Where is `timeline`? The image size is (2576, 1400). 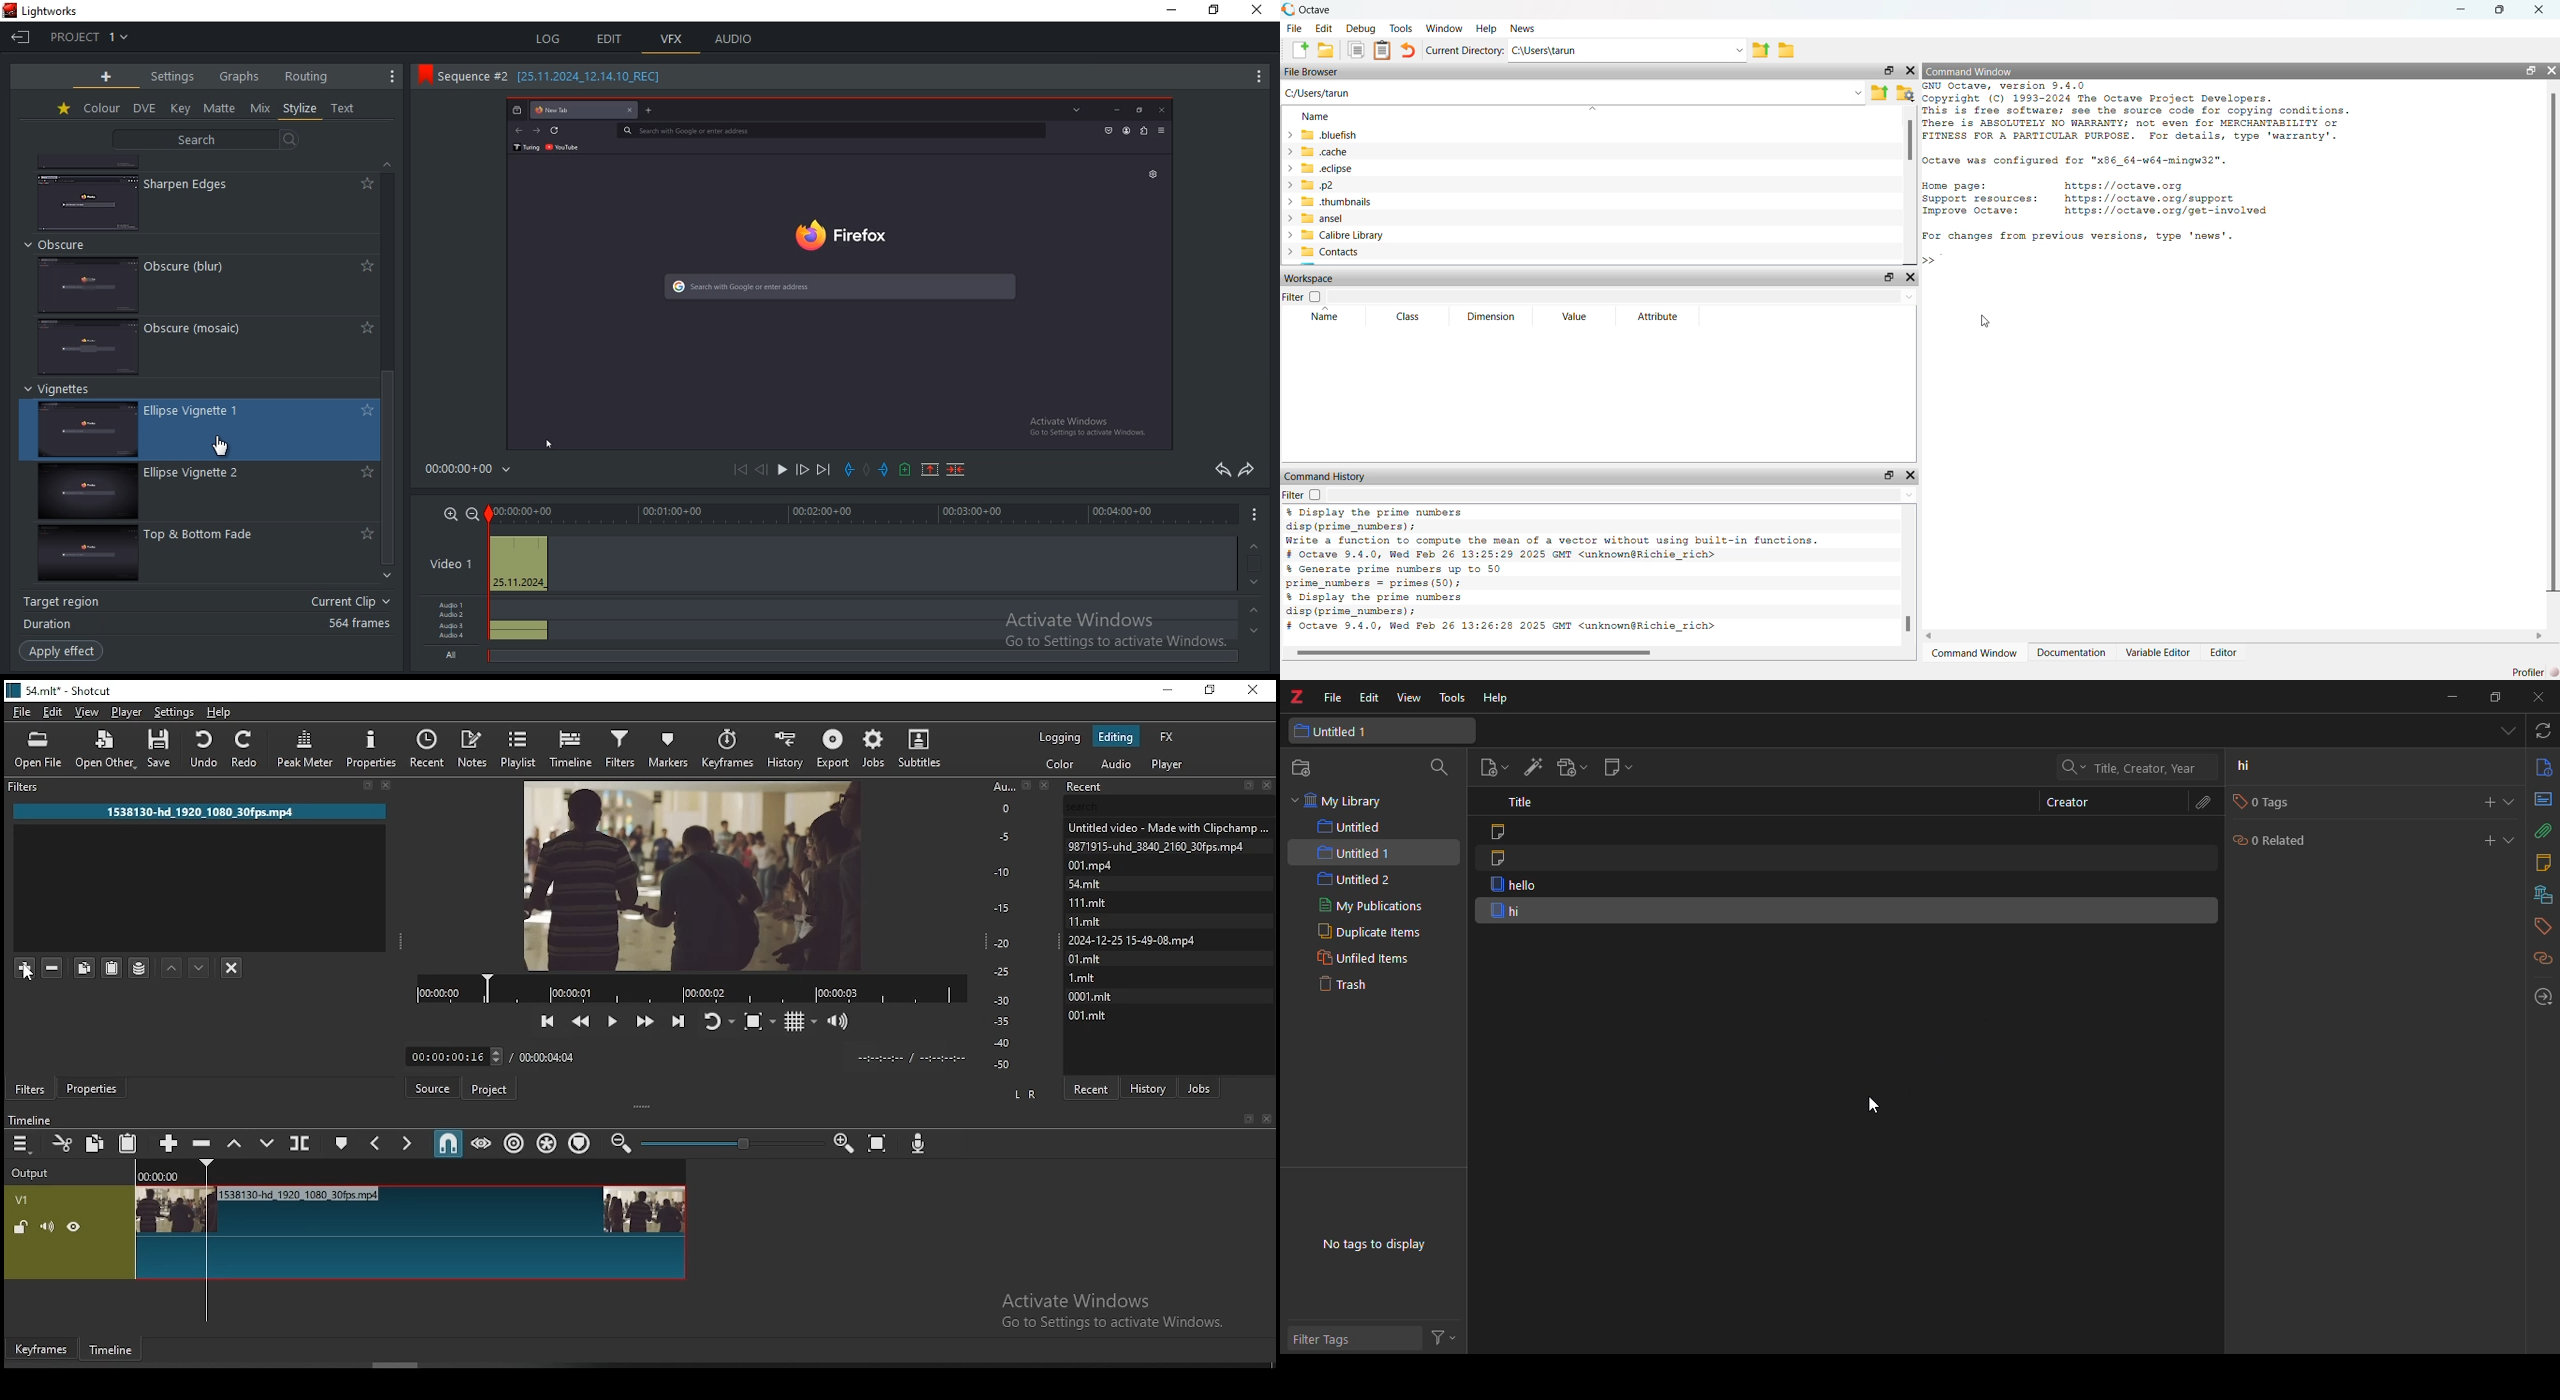 timeline is located at coordinates (574, 746).